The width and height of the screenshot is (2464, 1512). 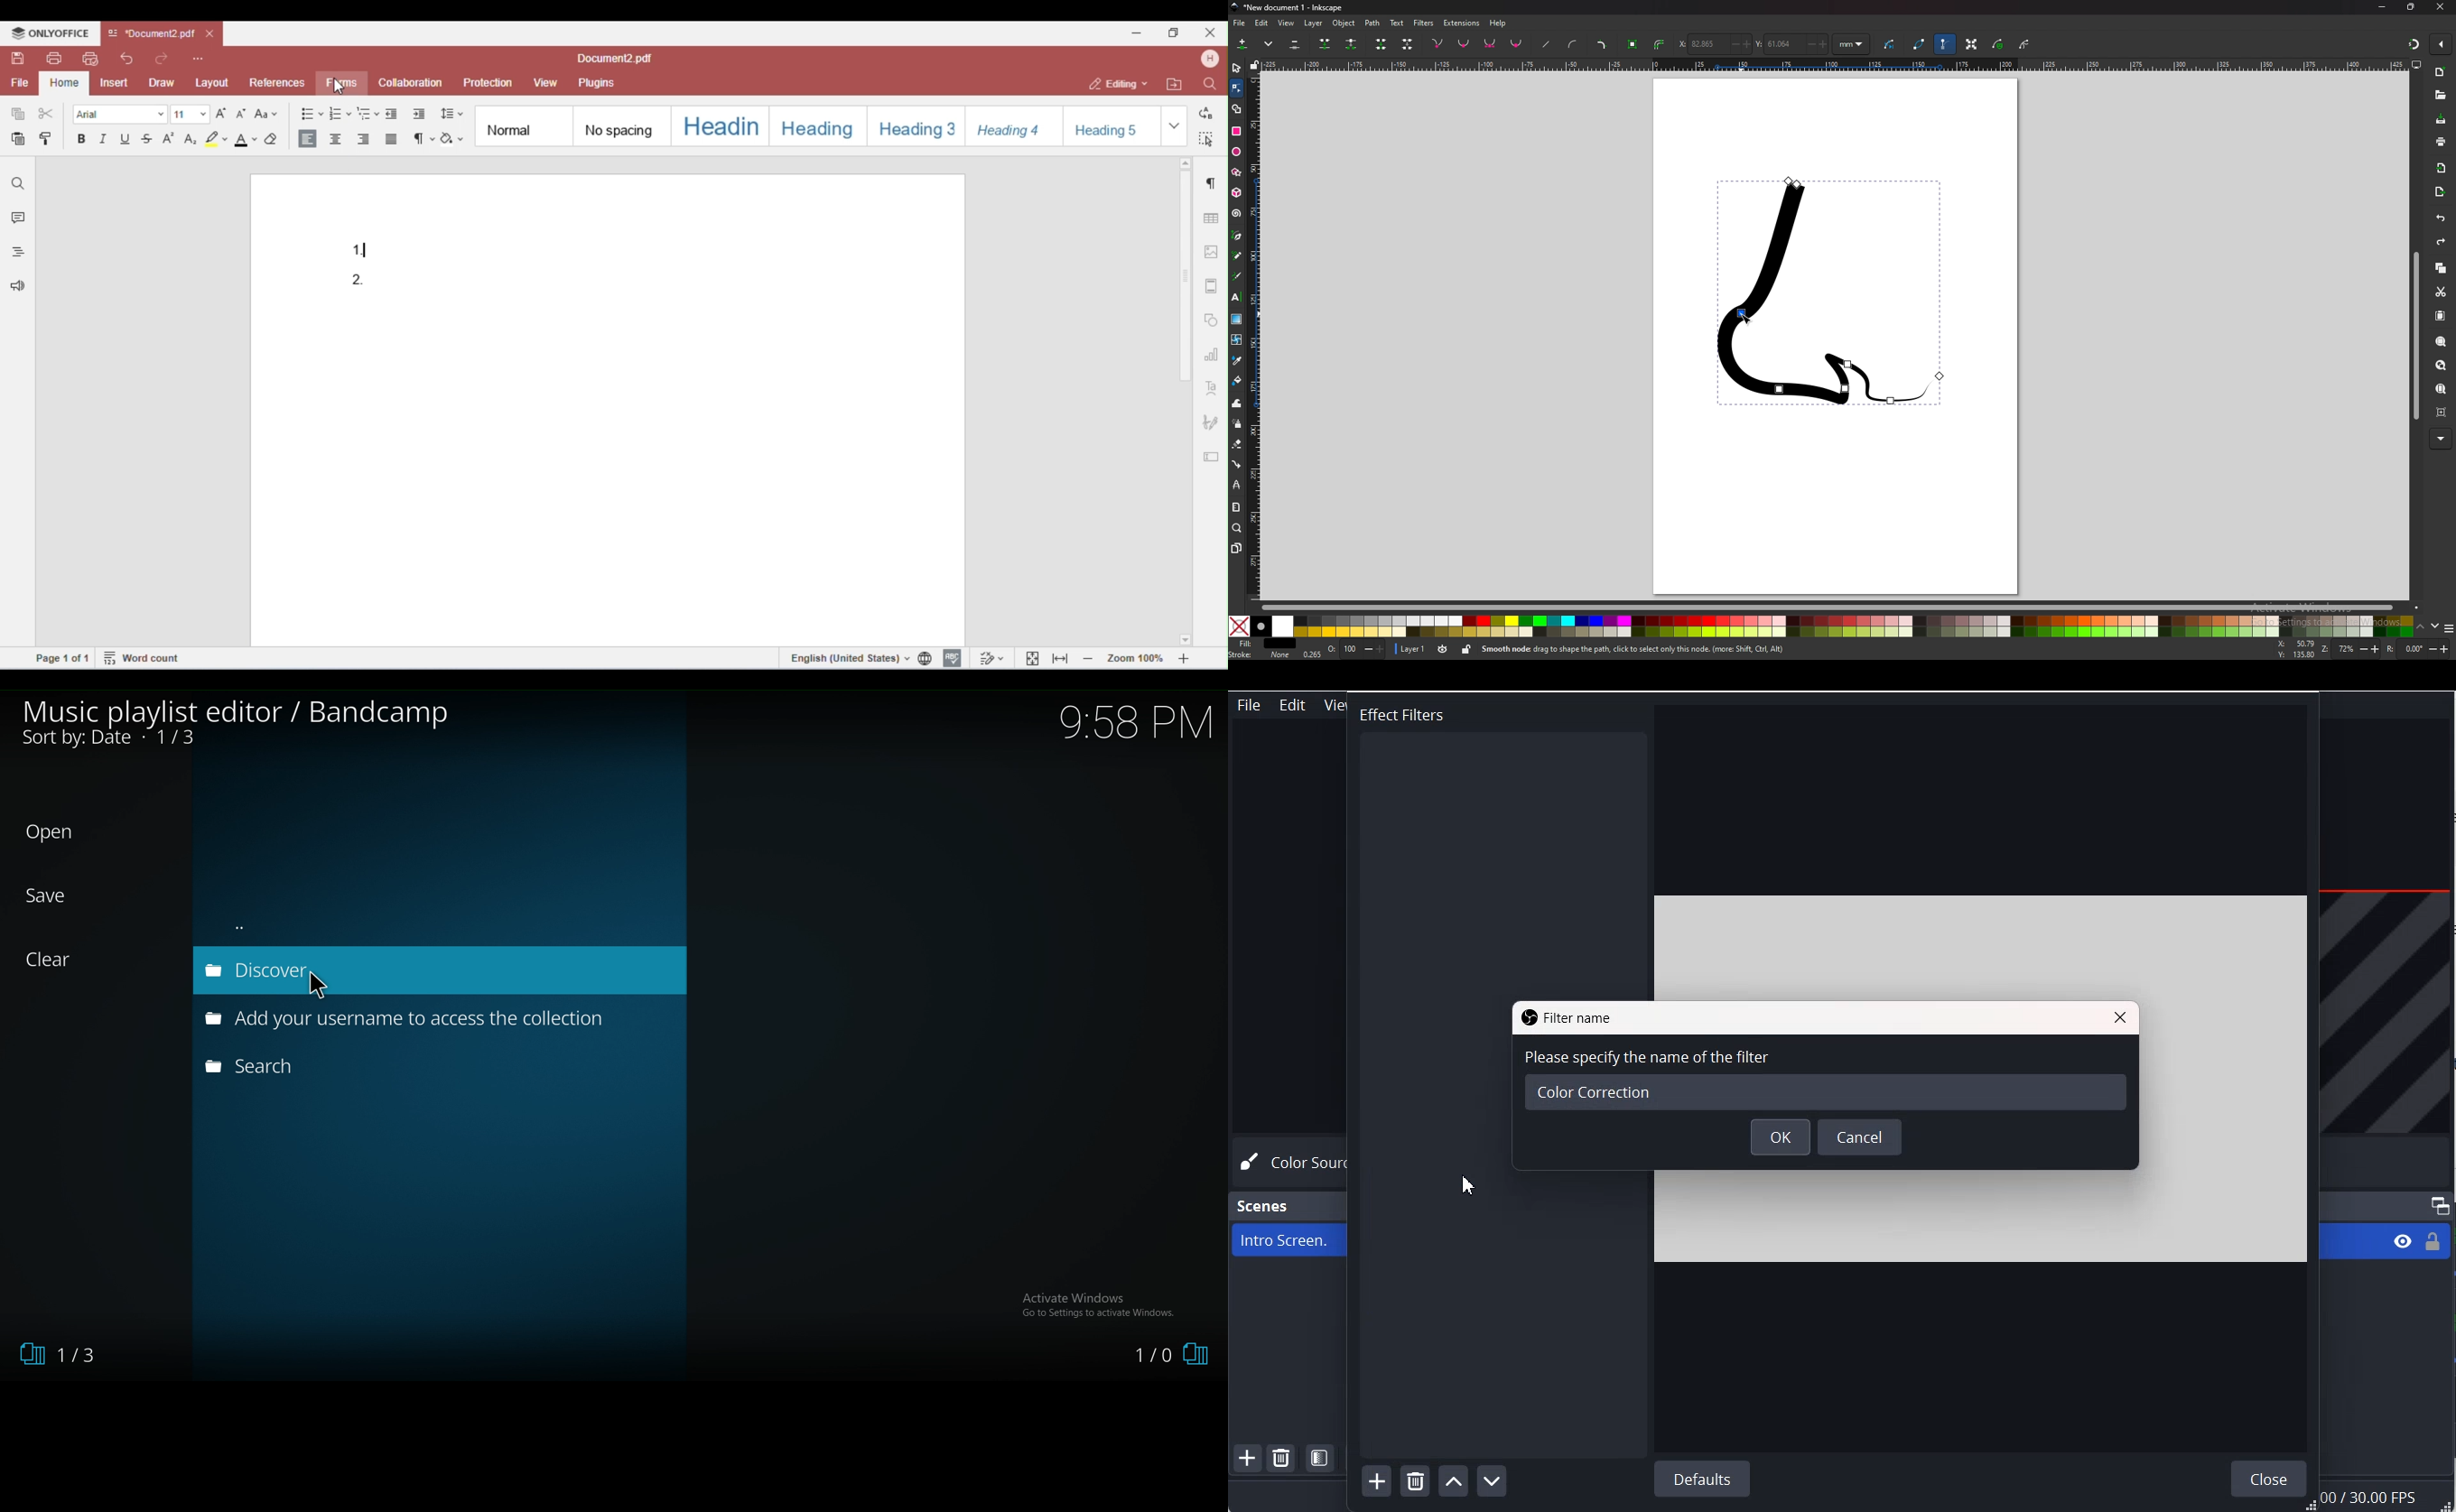 I want to click on delete selected nodes, so click(x=1294, y=45).